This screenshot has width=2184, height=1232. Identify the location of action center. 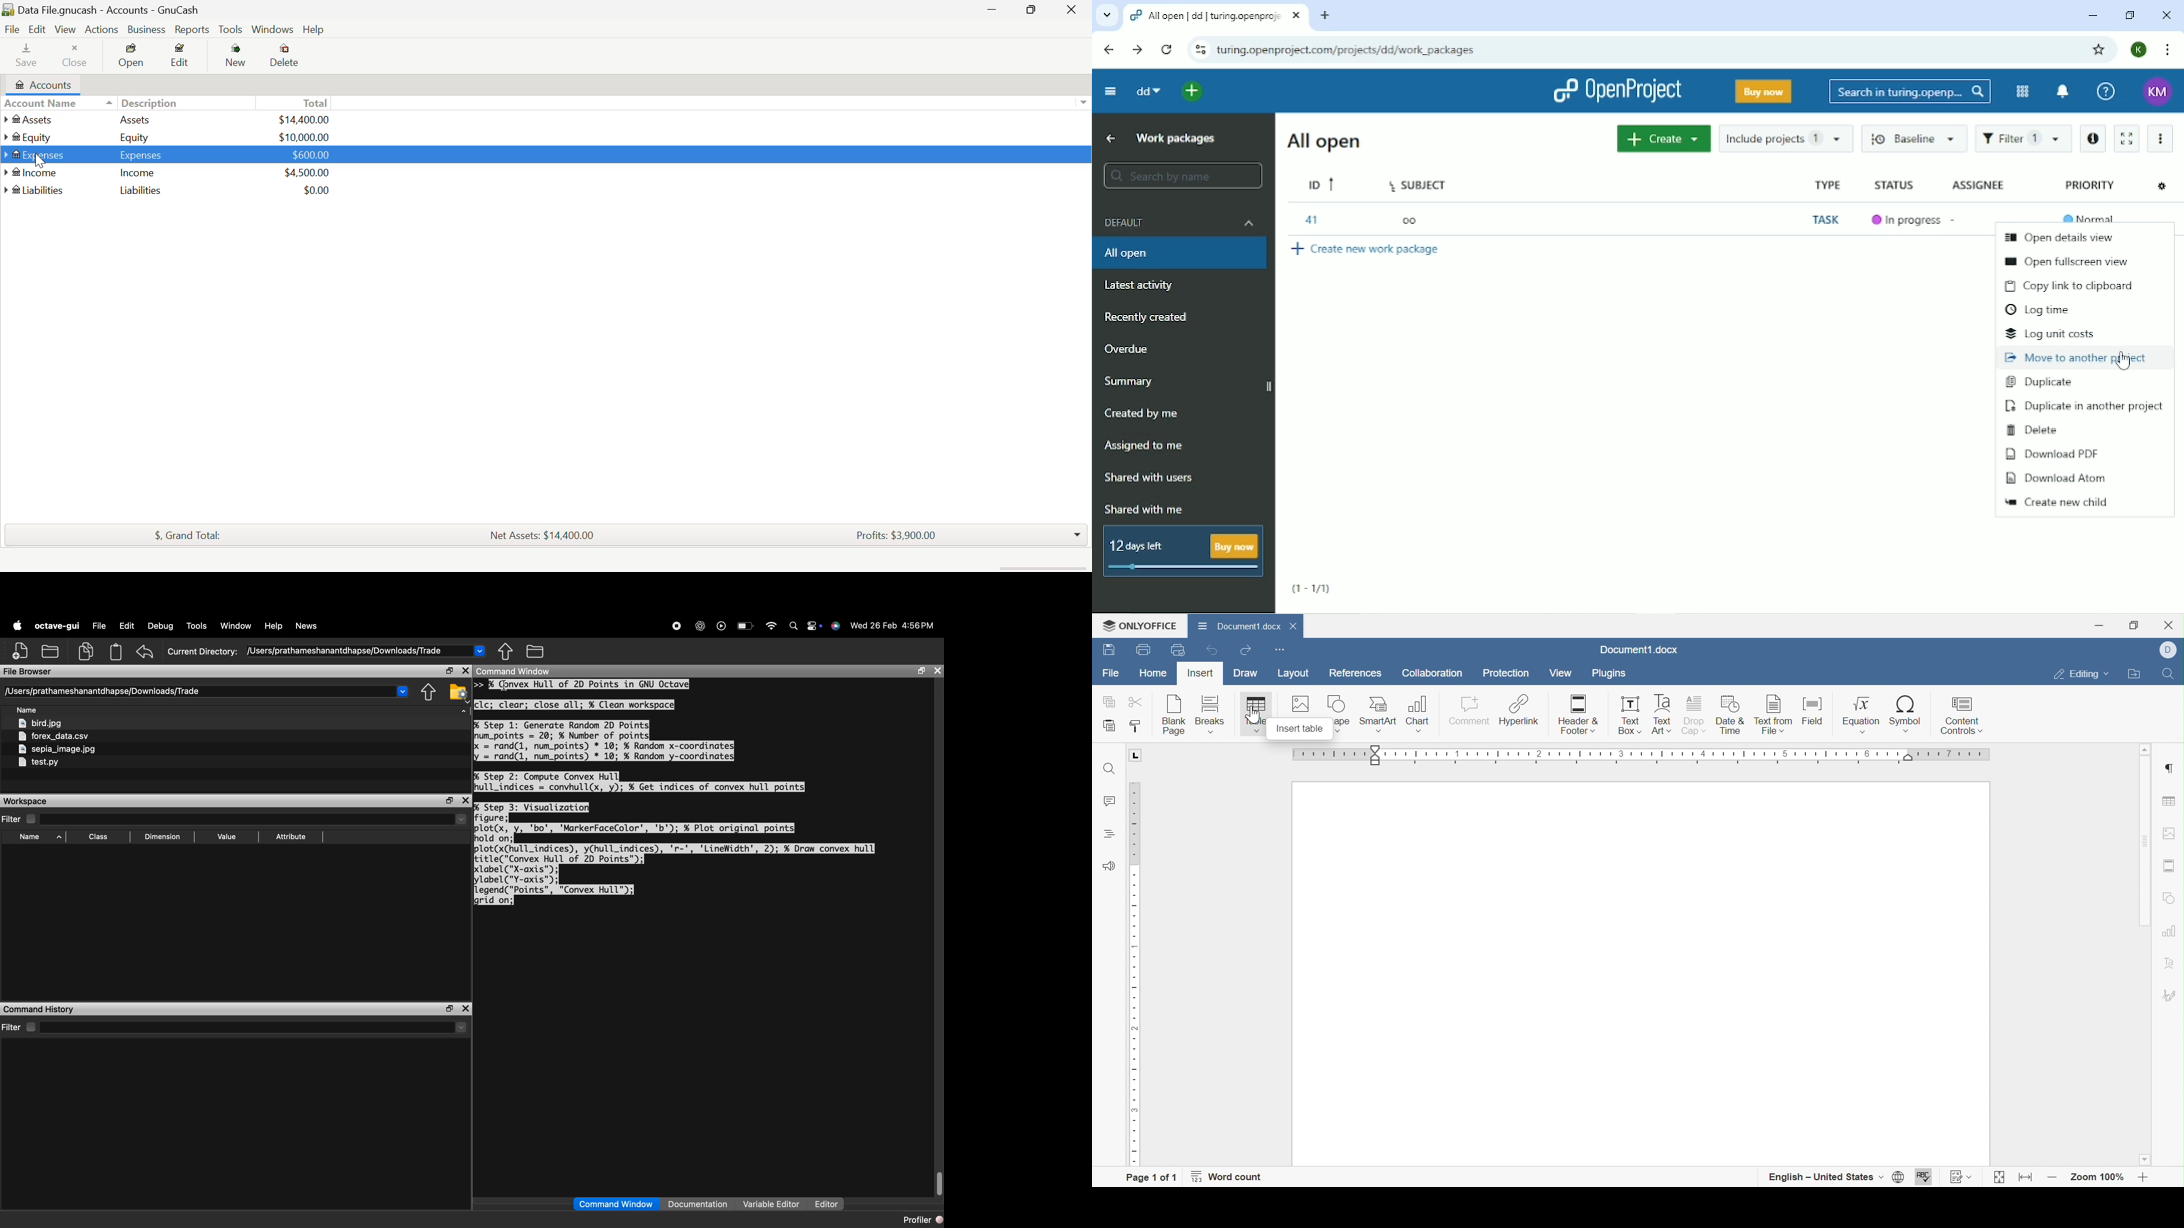
(815, 627).